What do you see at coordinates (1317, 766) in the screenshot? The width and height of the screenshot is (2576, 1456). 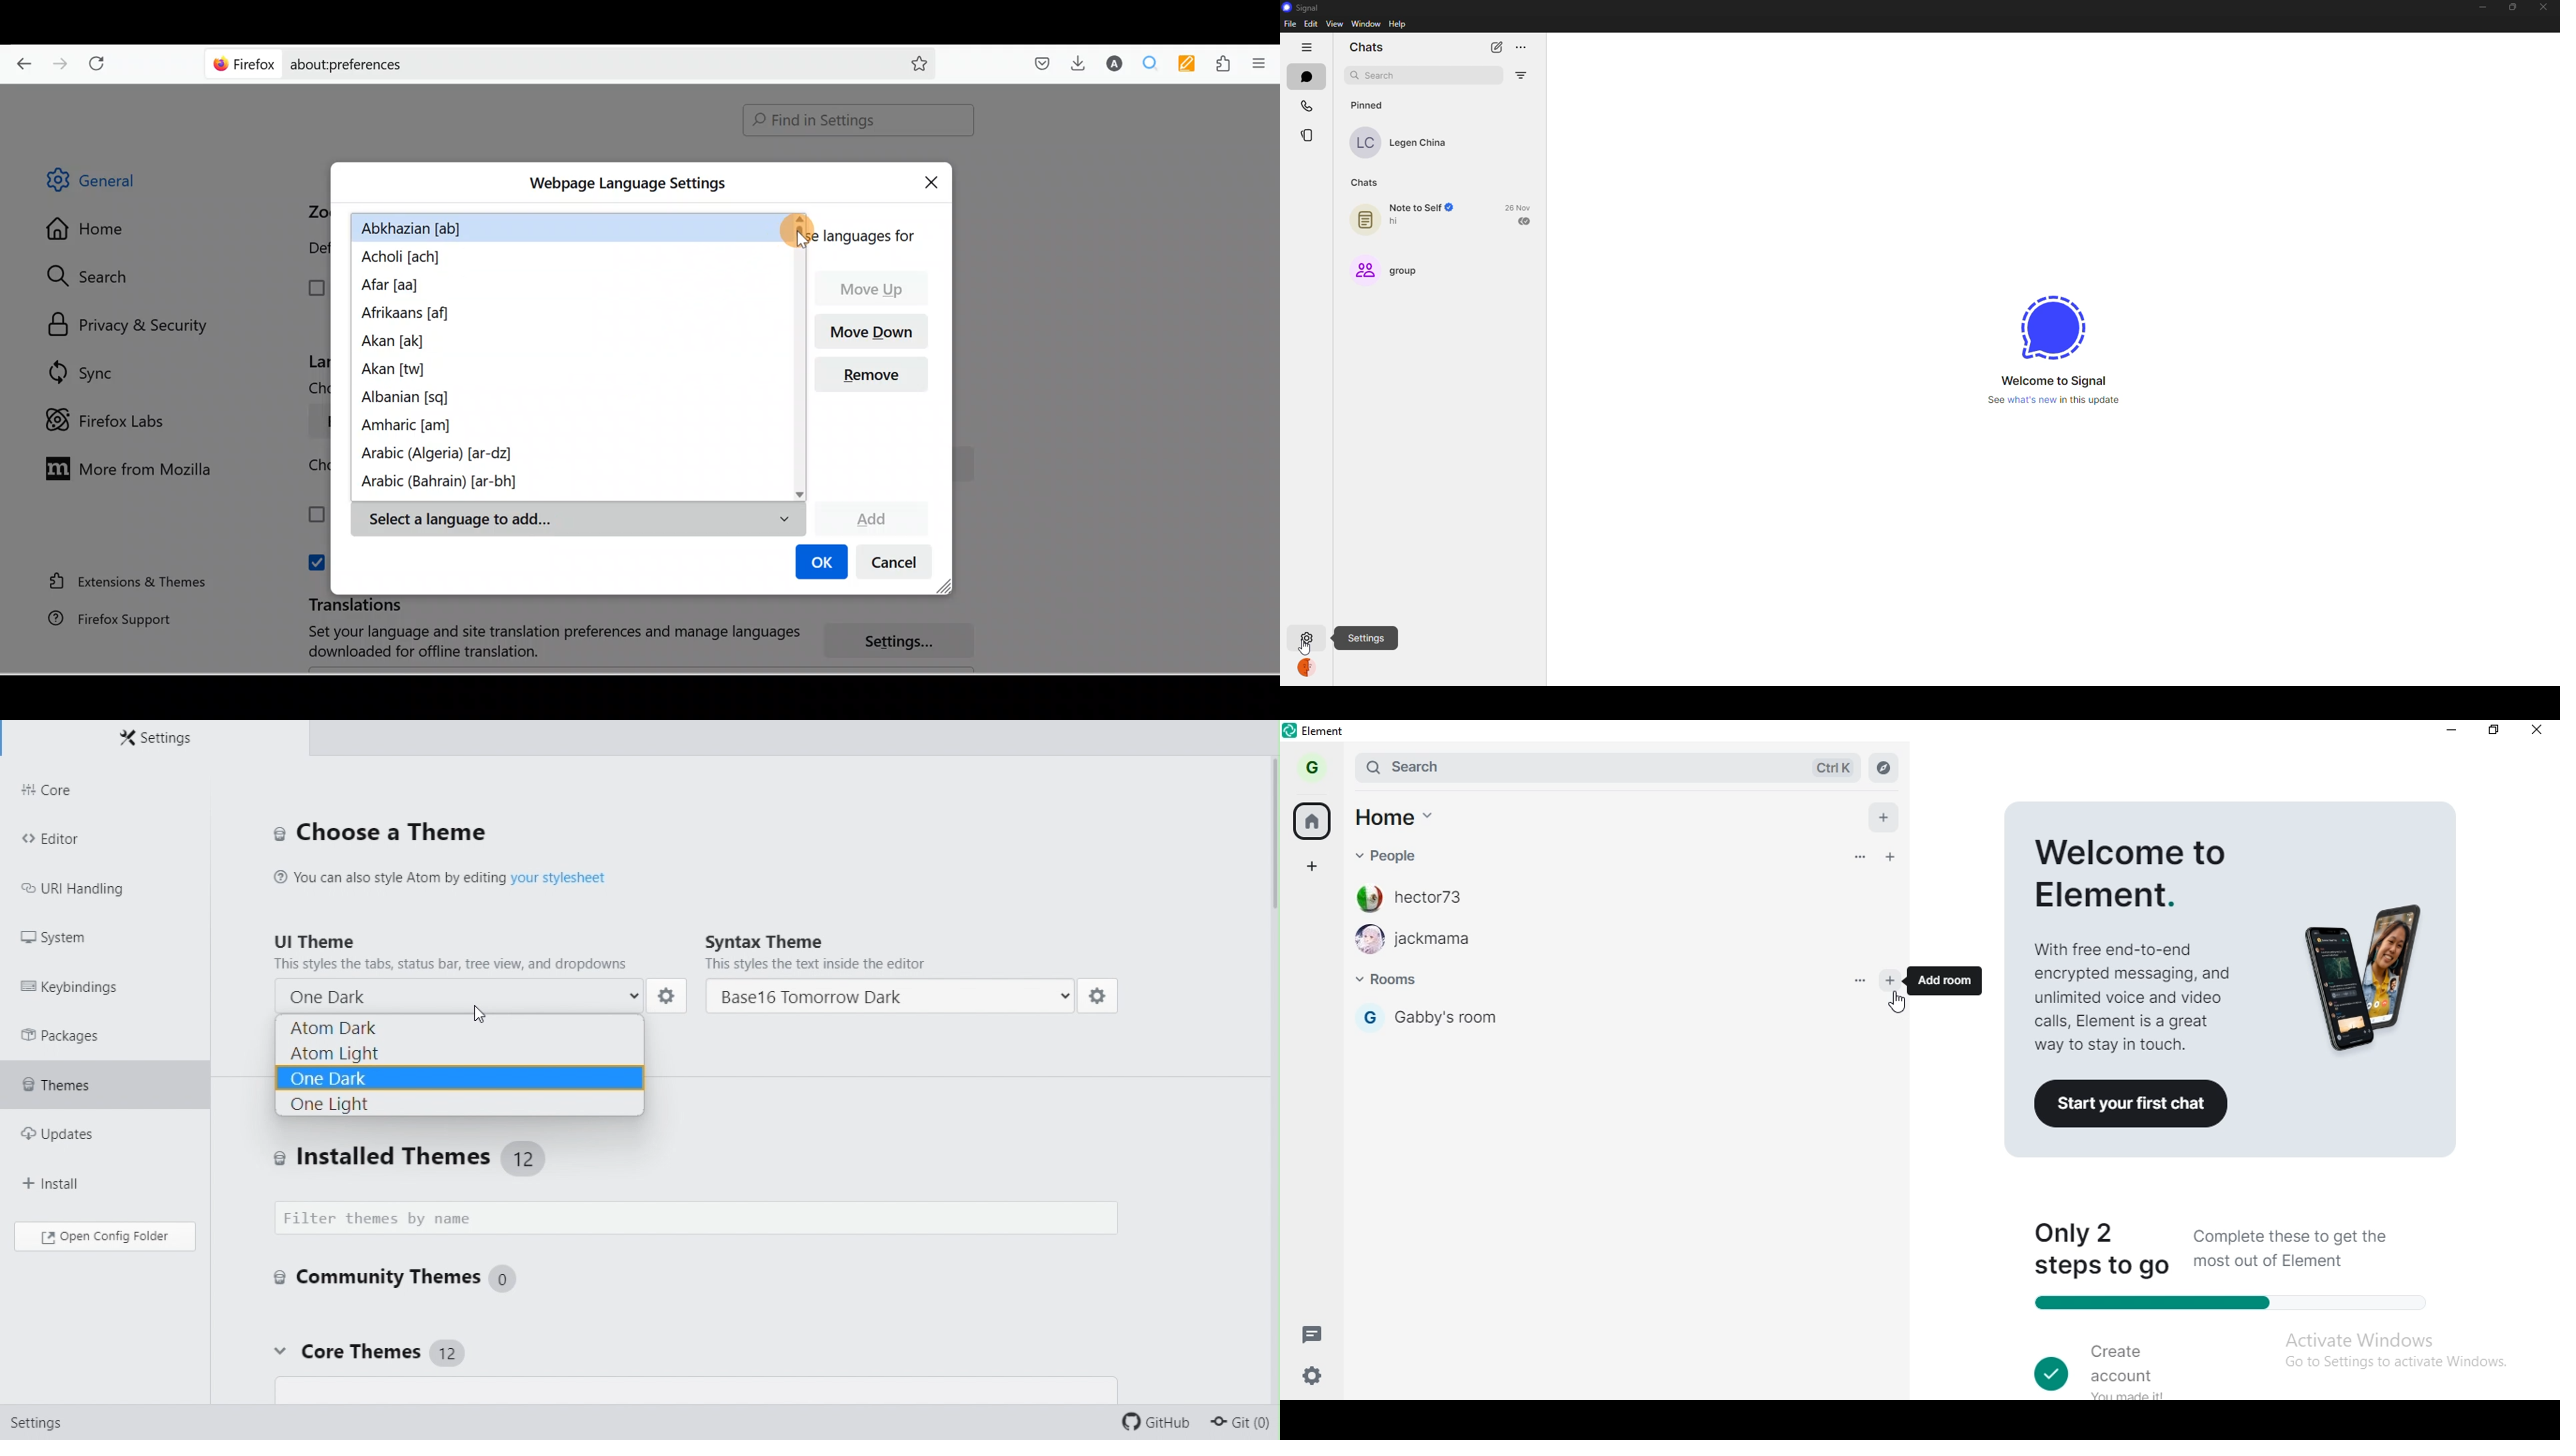 I see `profile` at bounding box center [1317, 766].